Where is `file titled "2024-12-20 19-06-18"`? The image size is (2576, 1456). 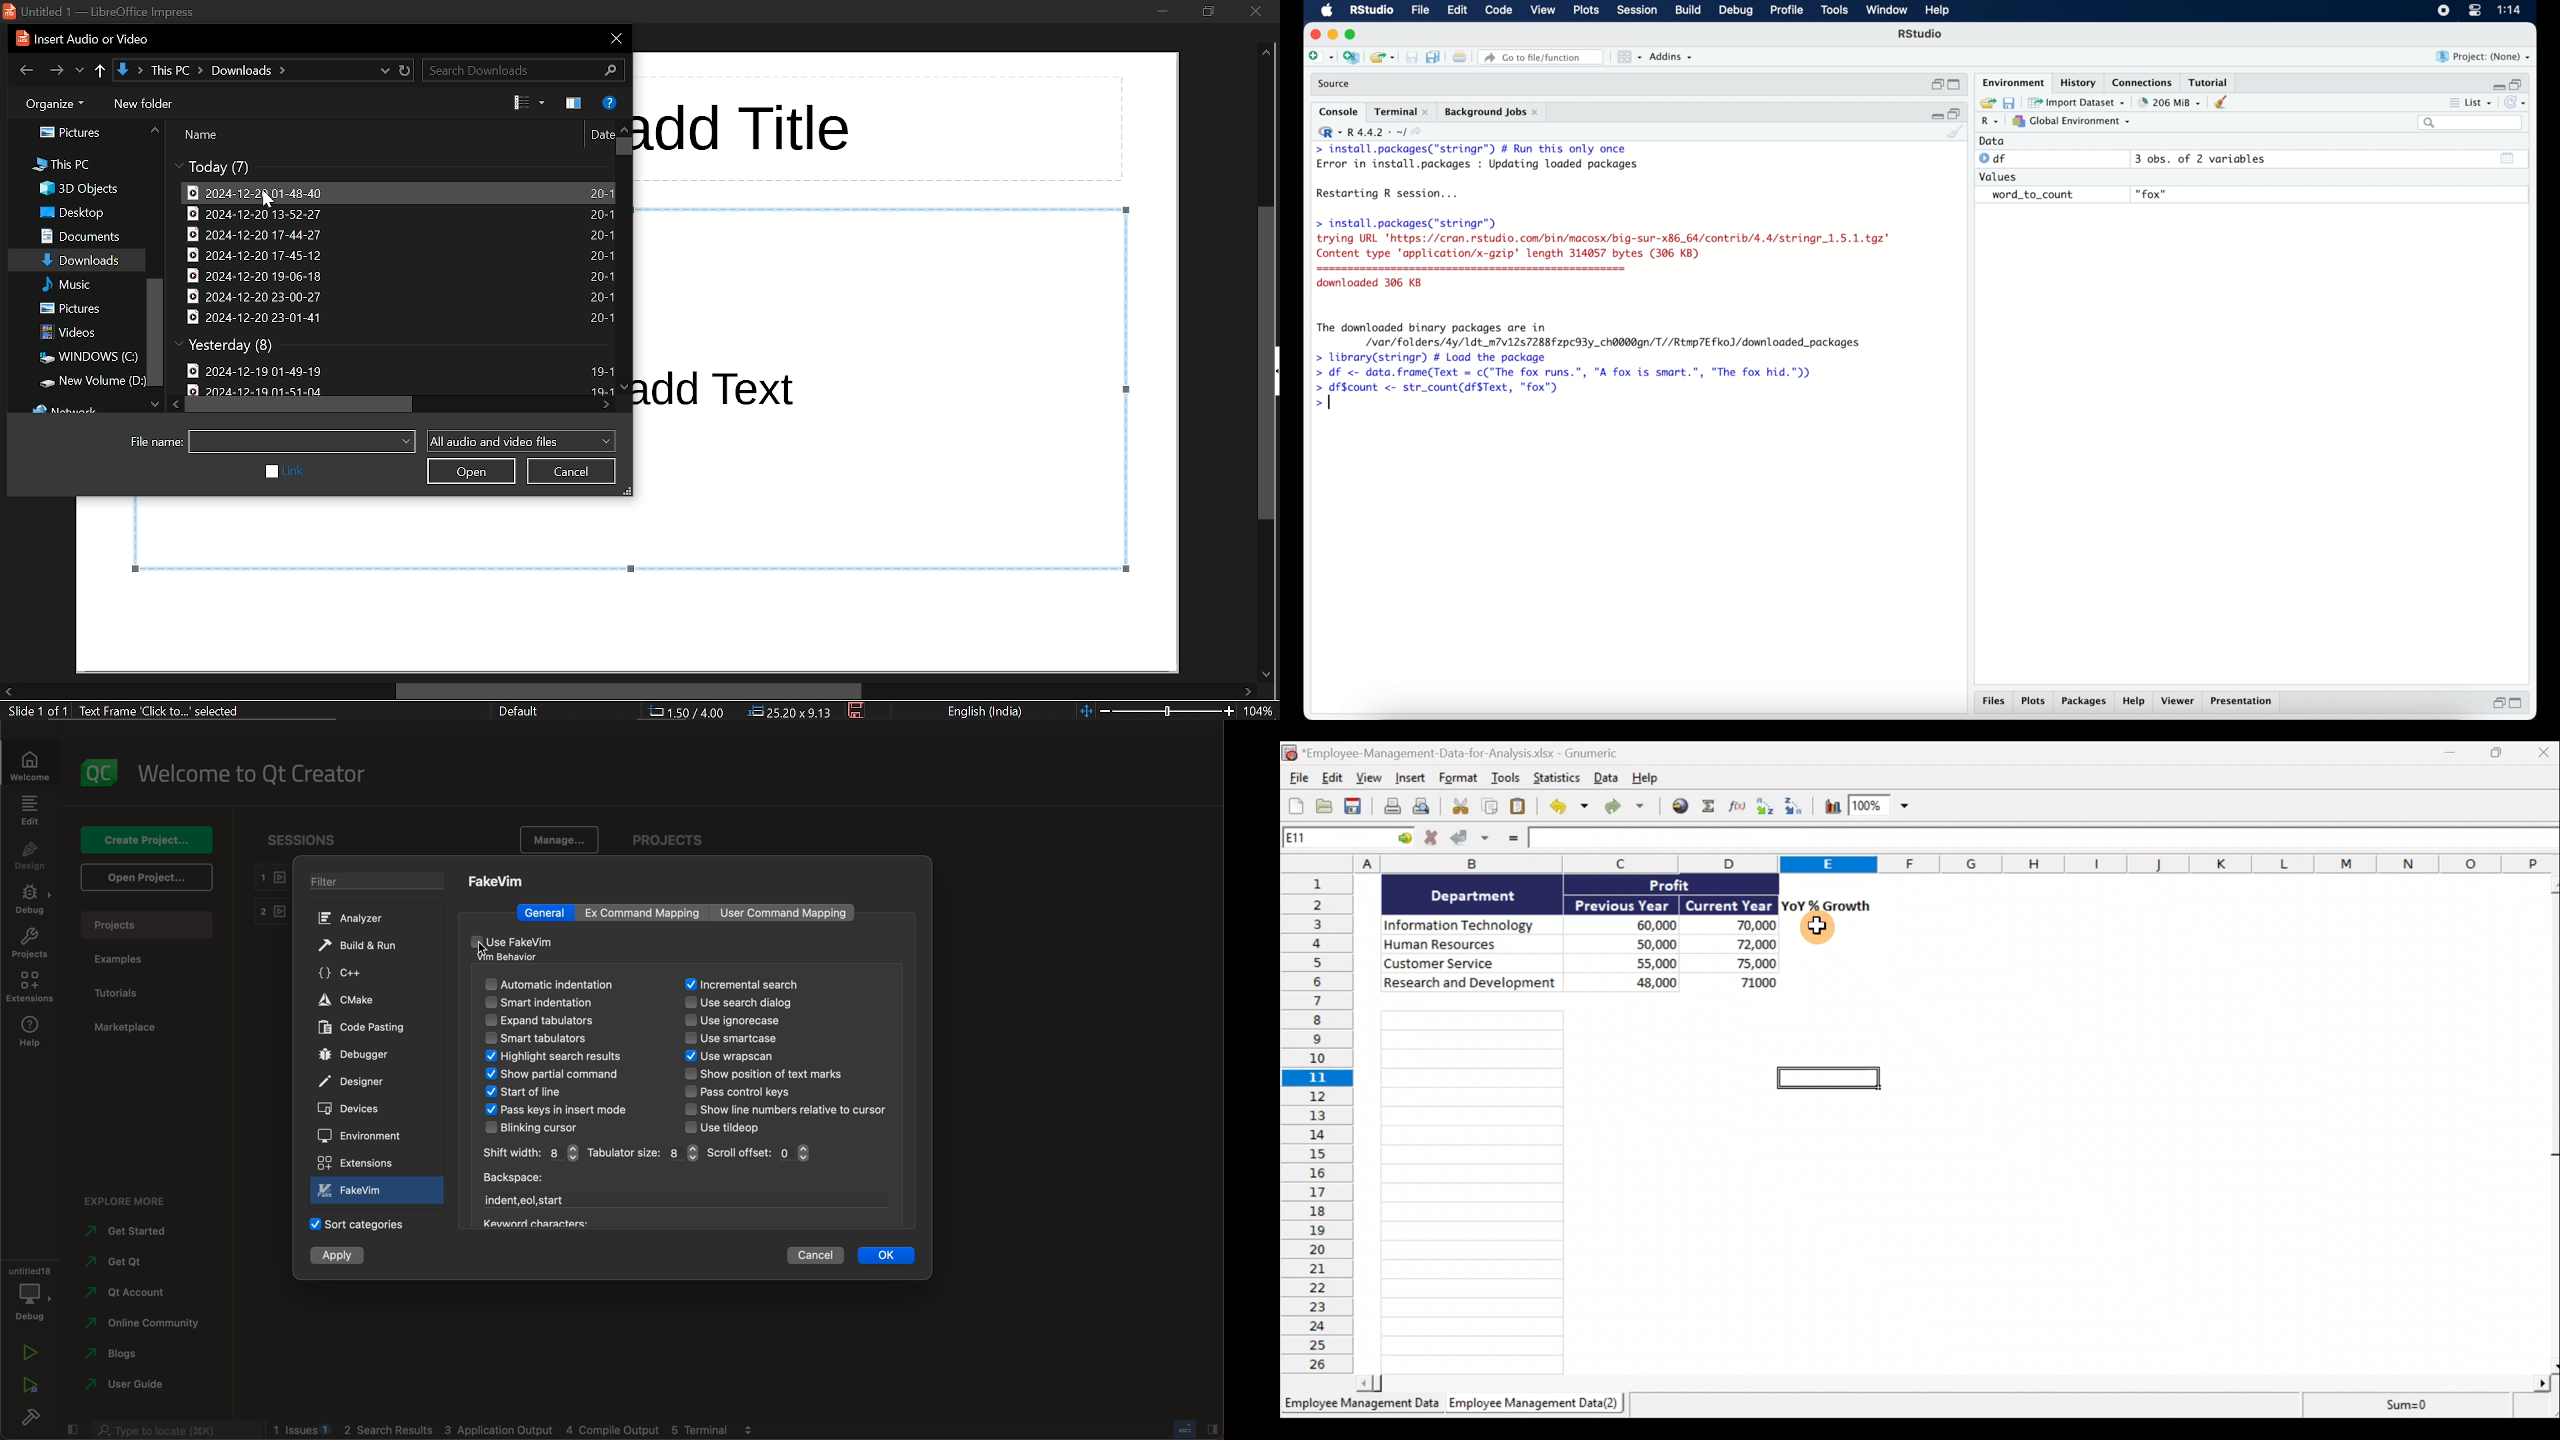
file titled "2024-12-20 19-06-18" is located at coordinates (398, 277).